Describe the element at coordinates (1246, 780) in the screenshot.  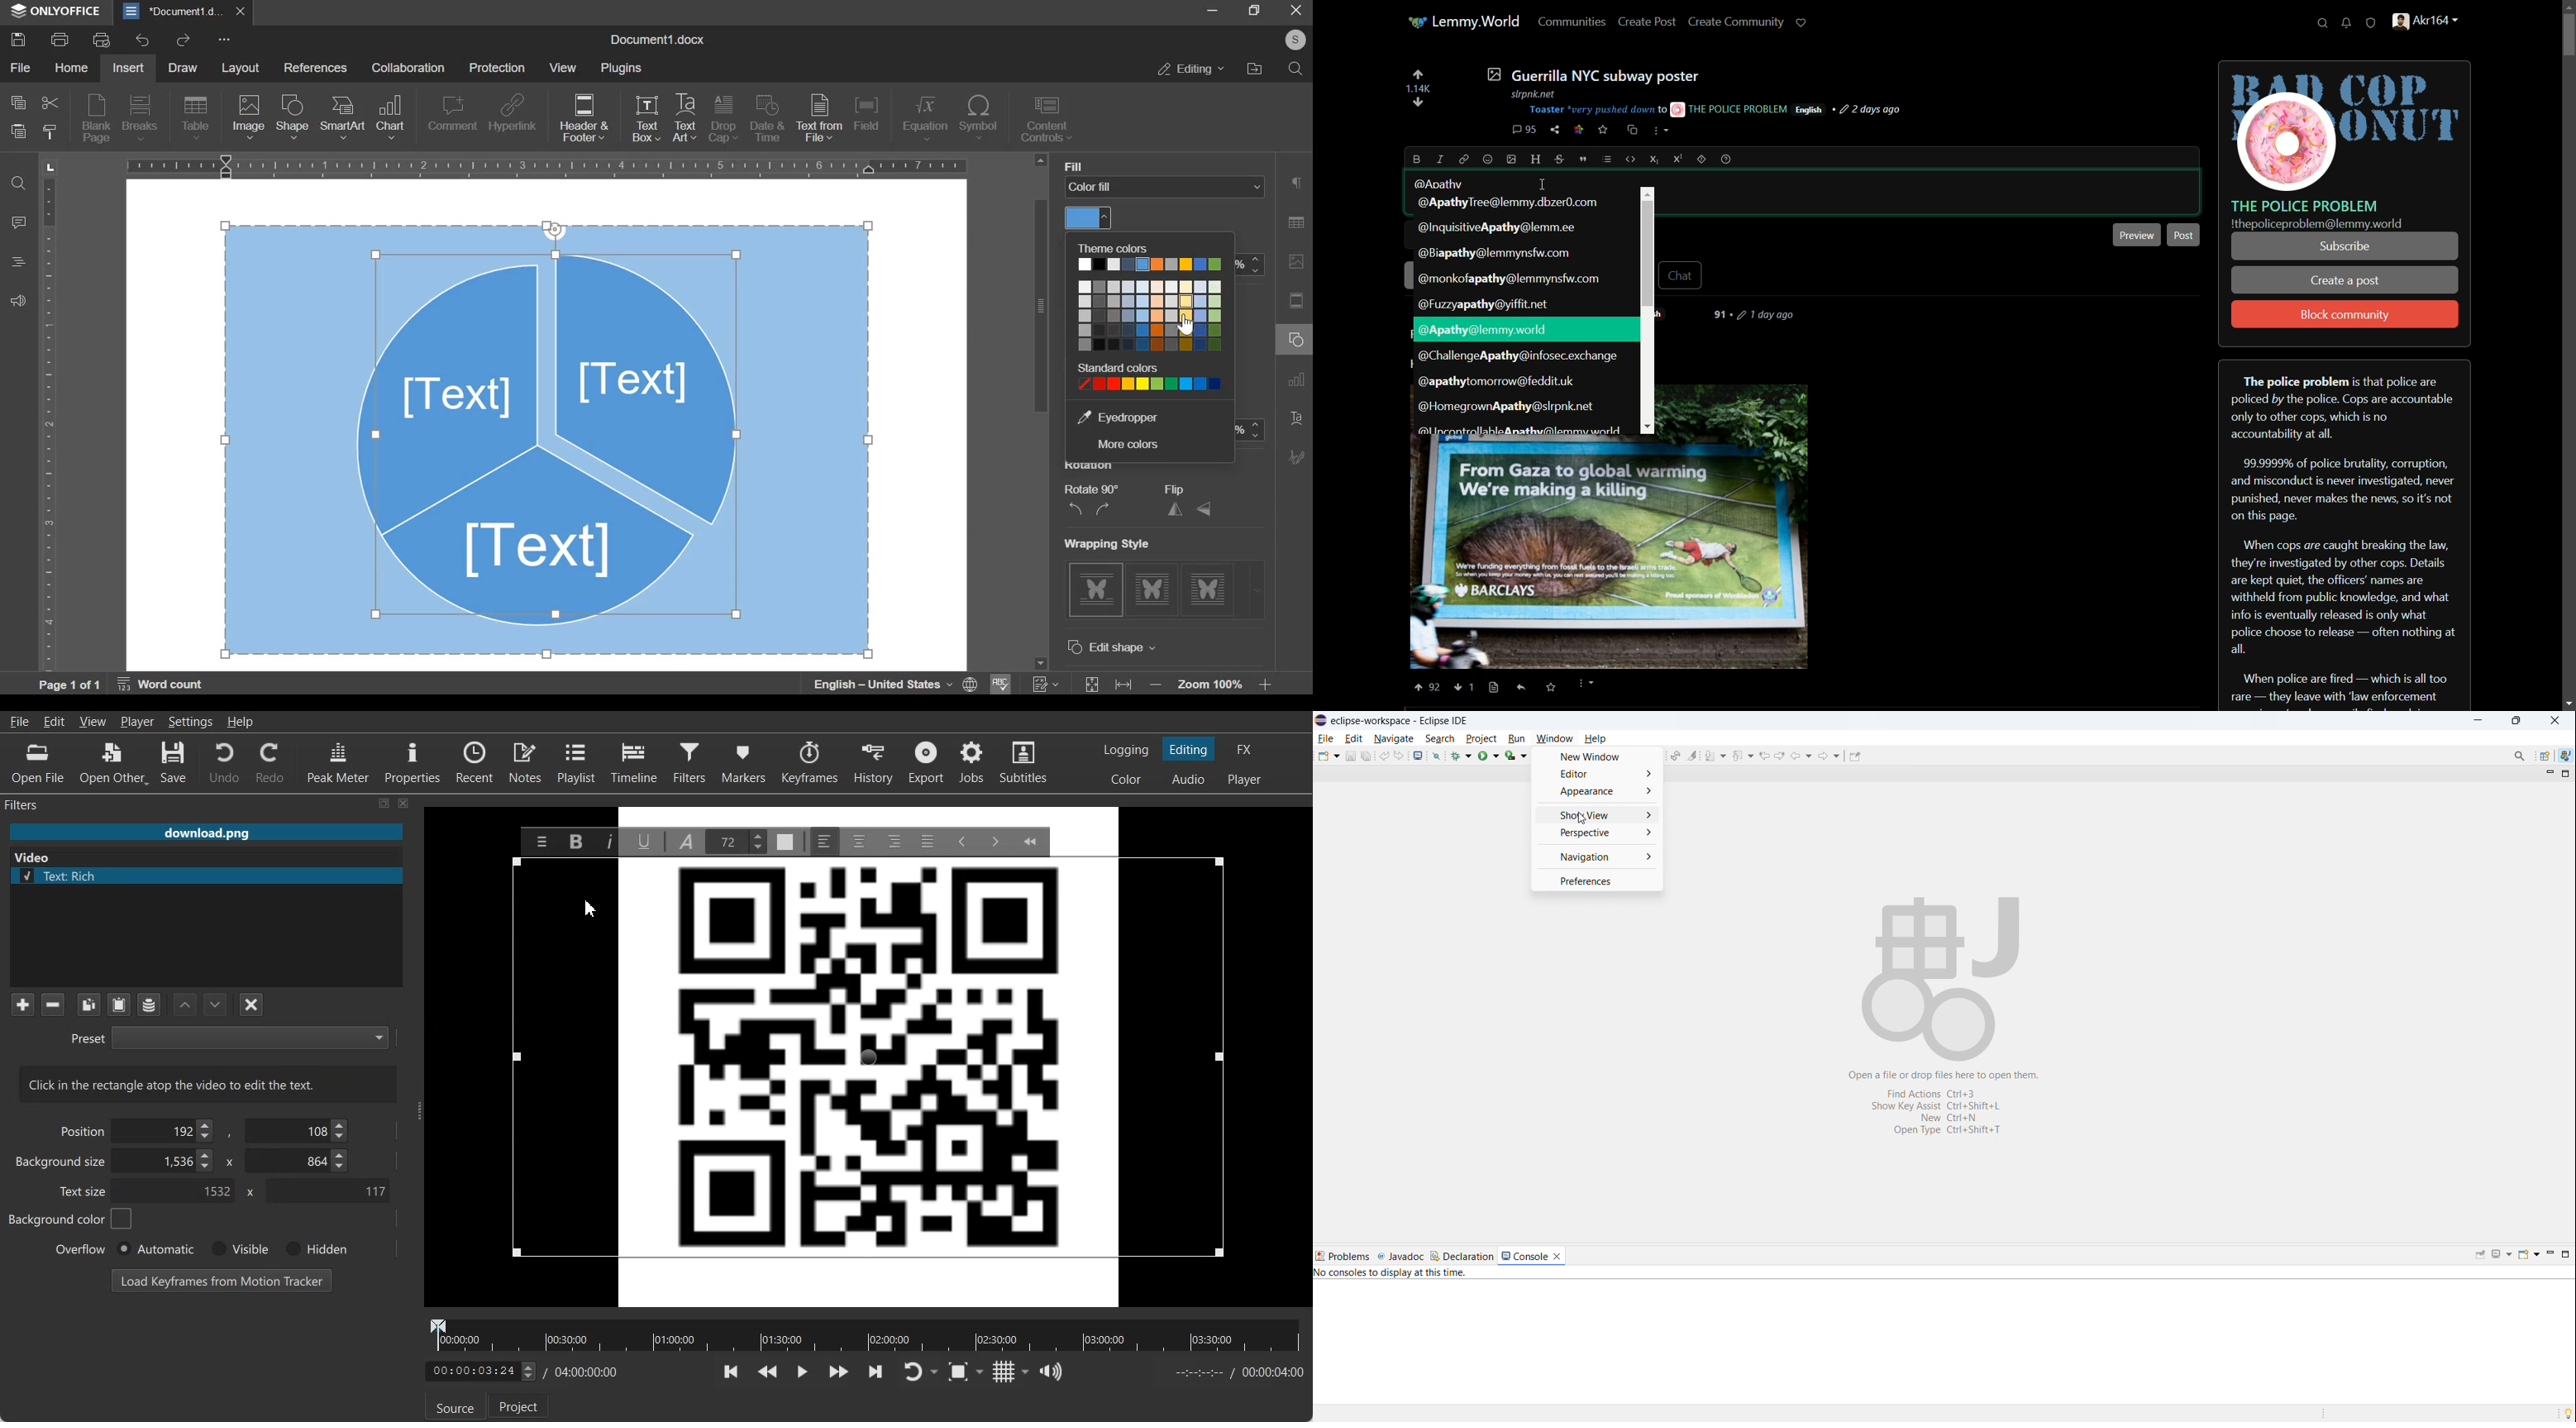
I see `Switching to the Player only layout` at that location.